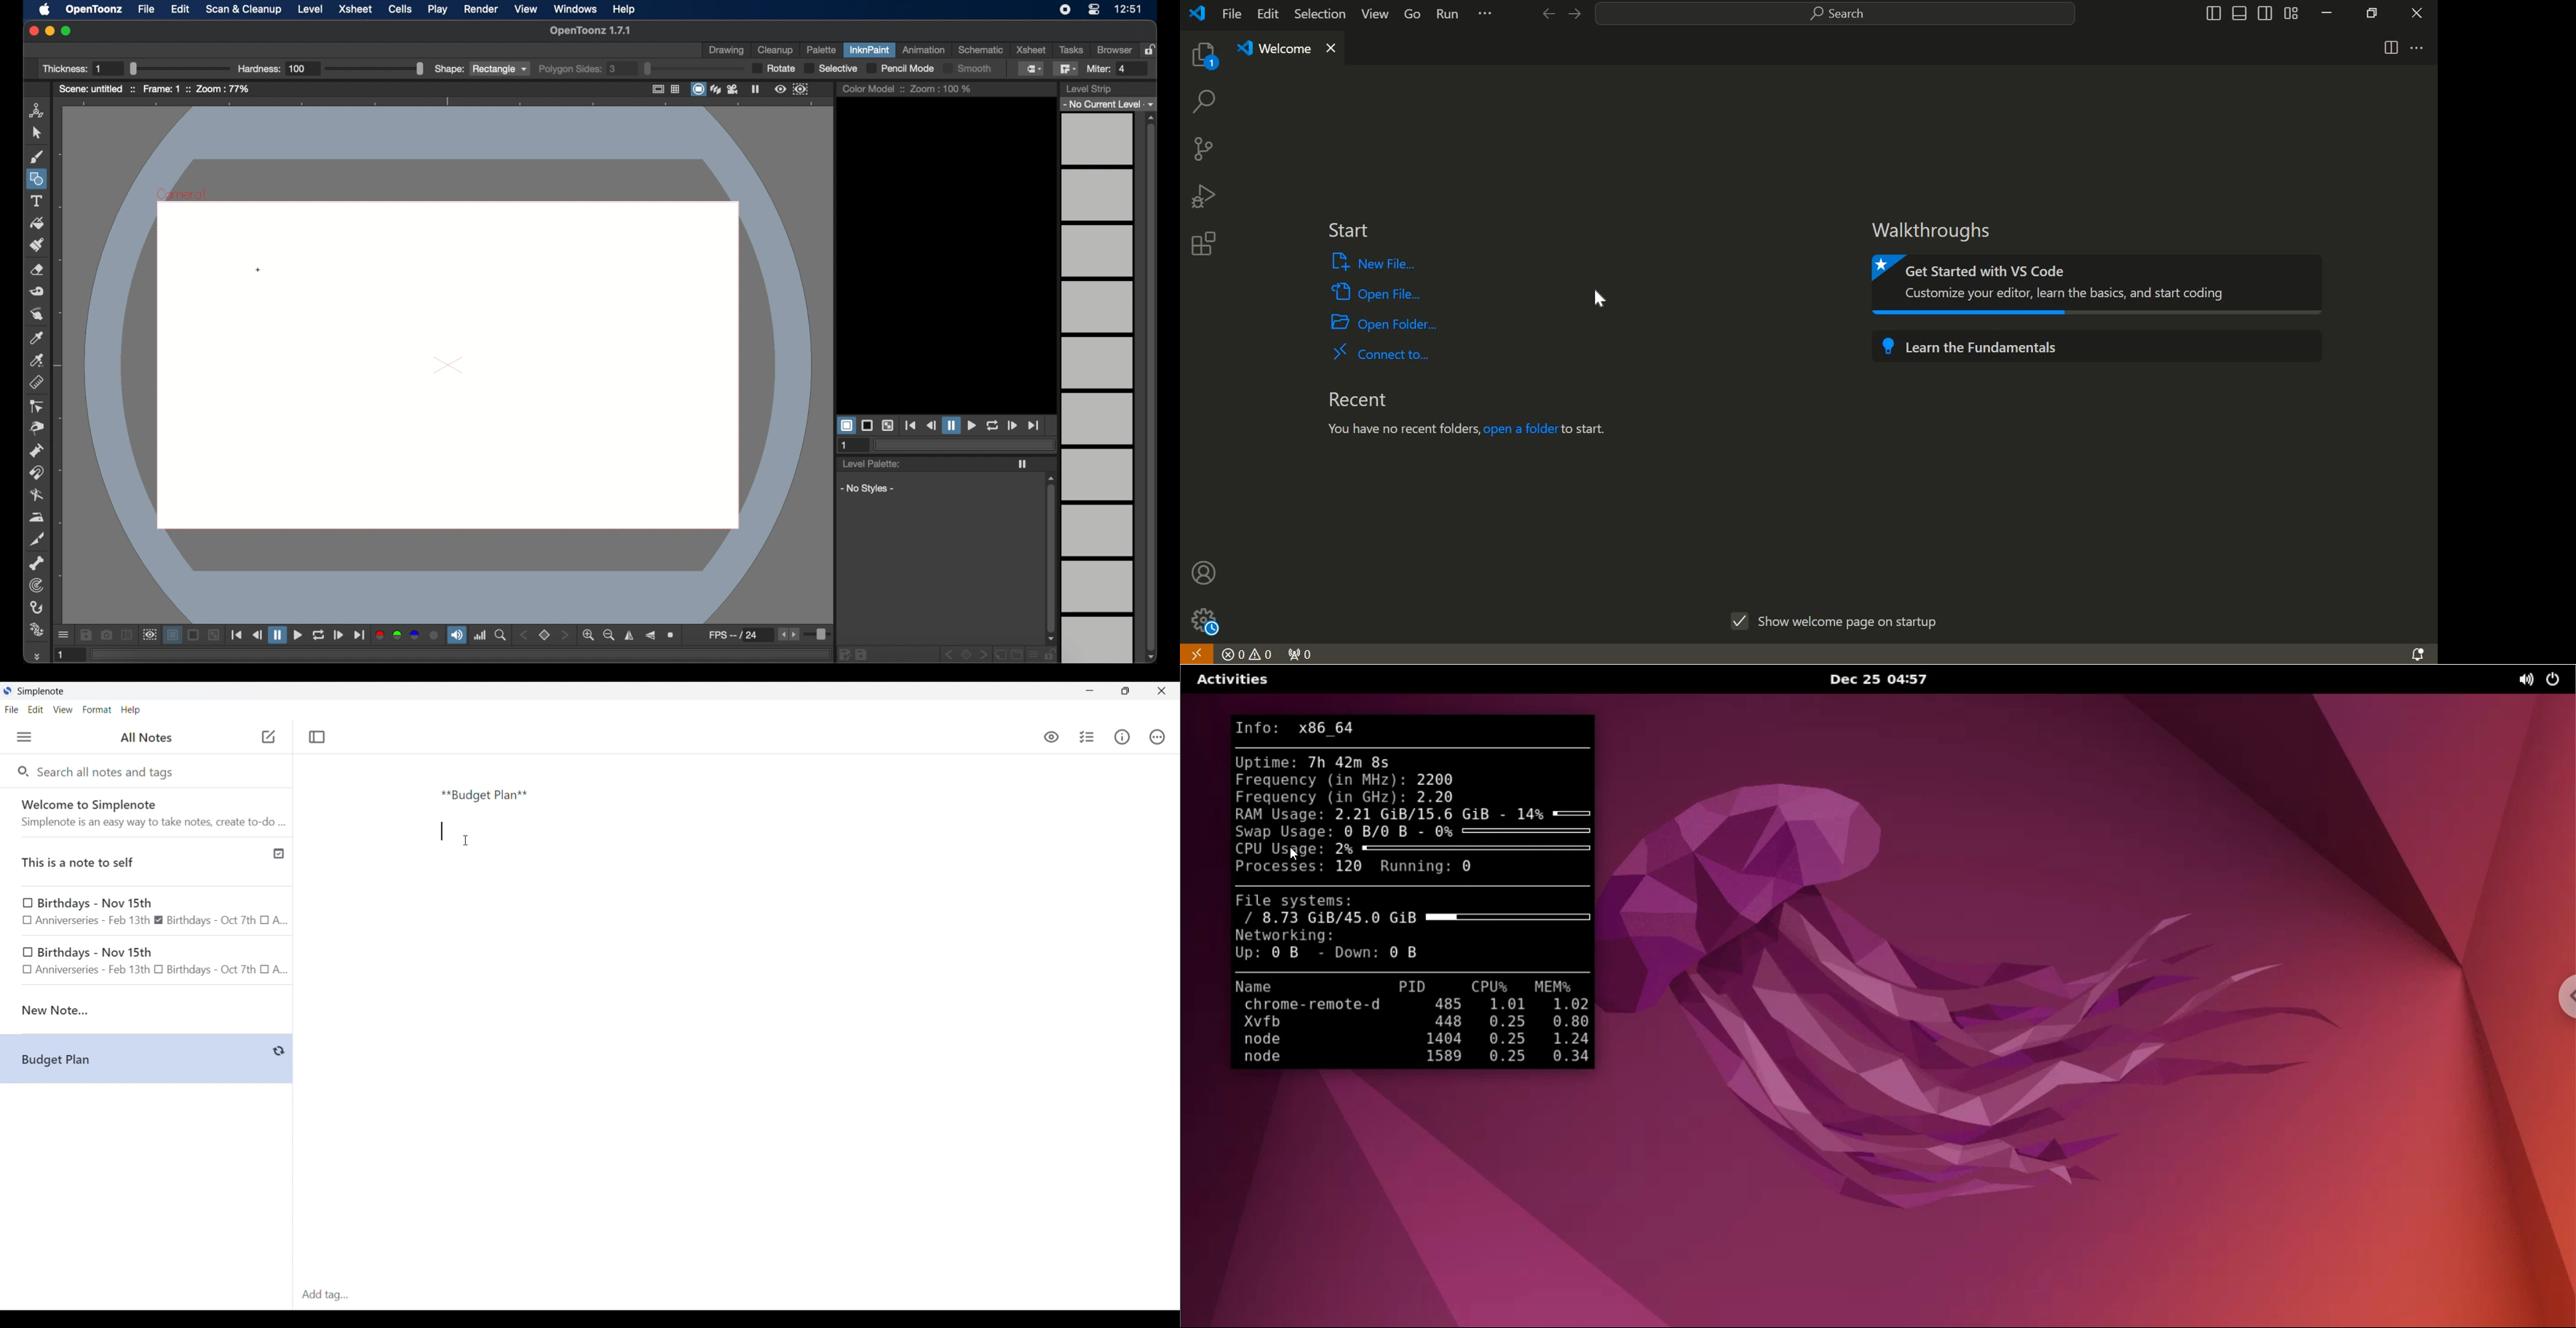 Image resolution: width=2576 pixels, height=1344 pixels. Describe the element at coordinates (36, 406) in the screenshot. I see `ontrol point editor tool` at that location.